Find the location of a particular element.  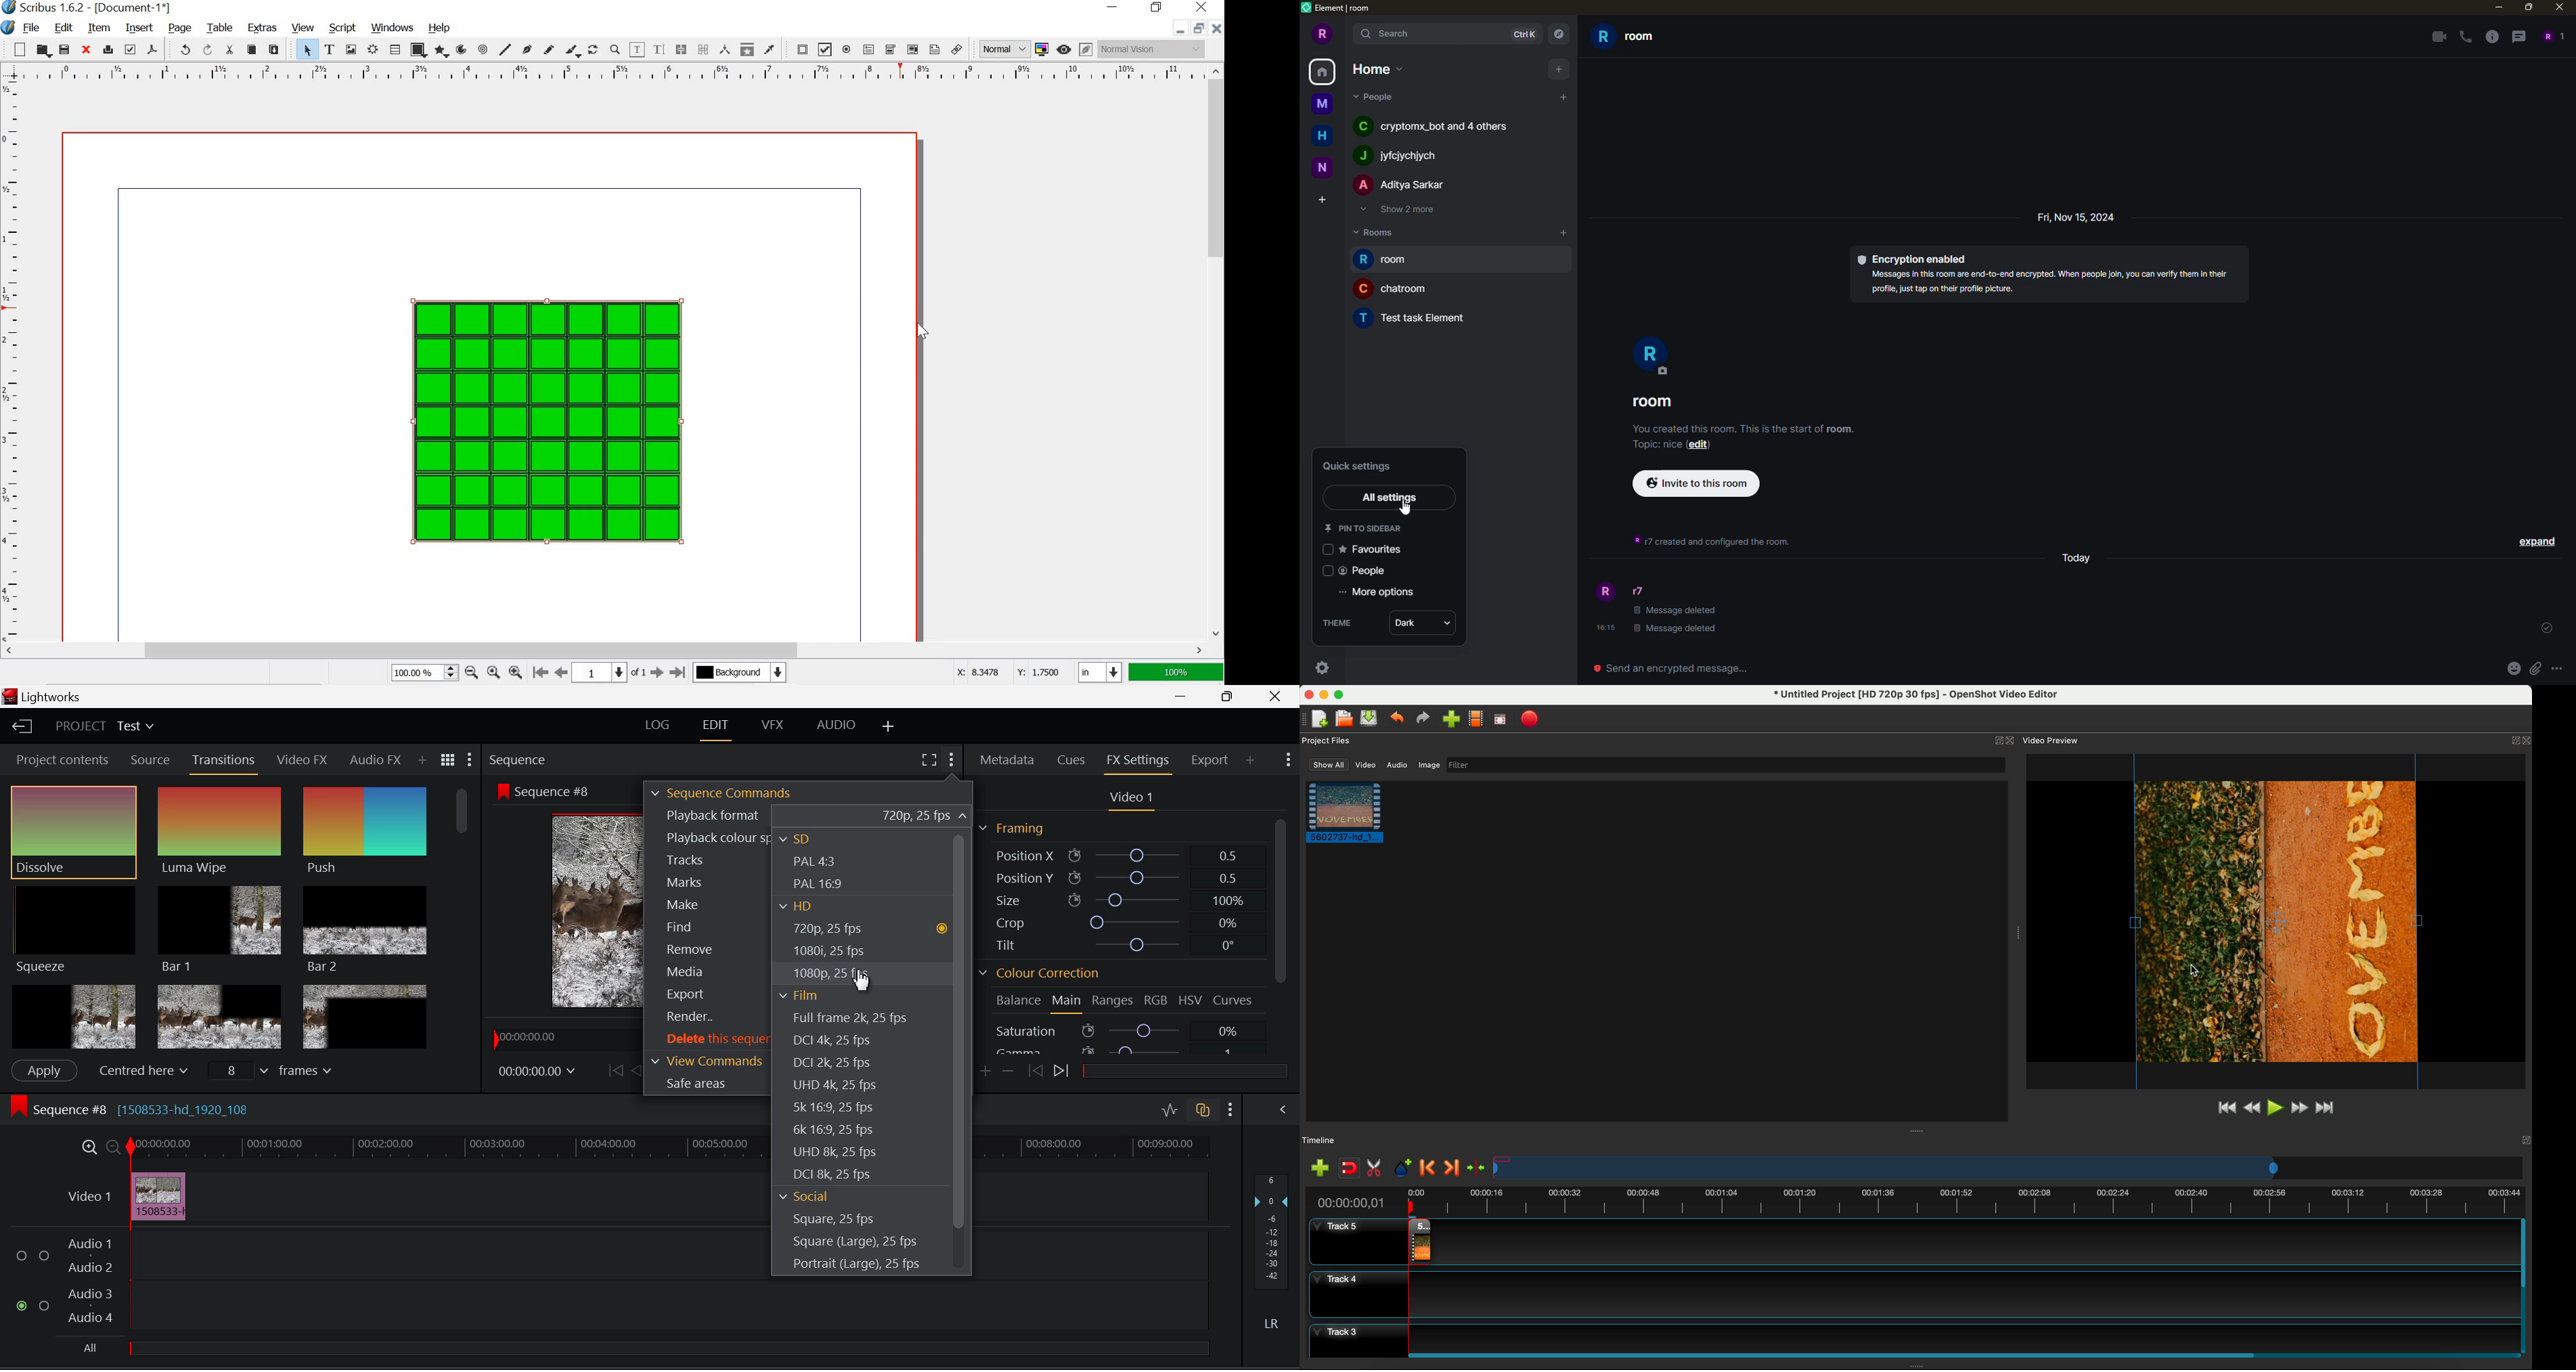

page numbers is located at coordinates (615, 673).